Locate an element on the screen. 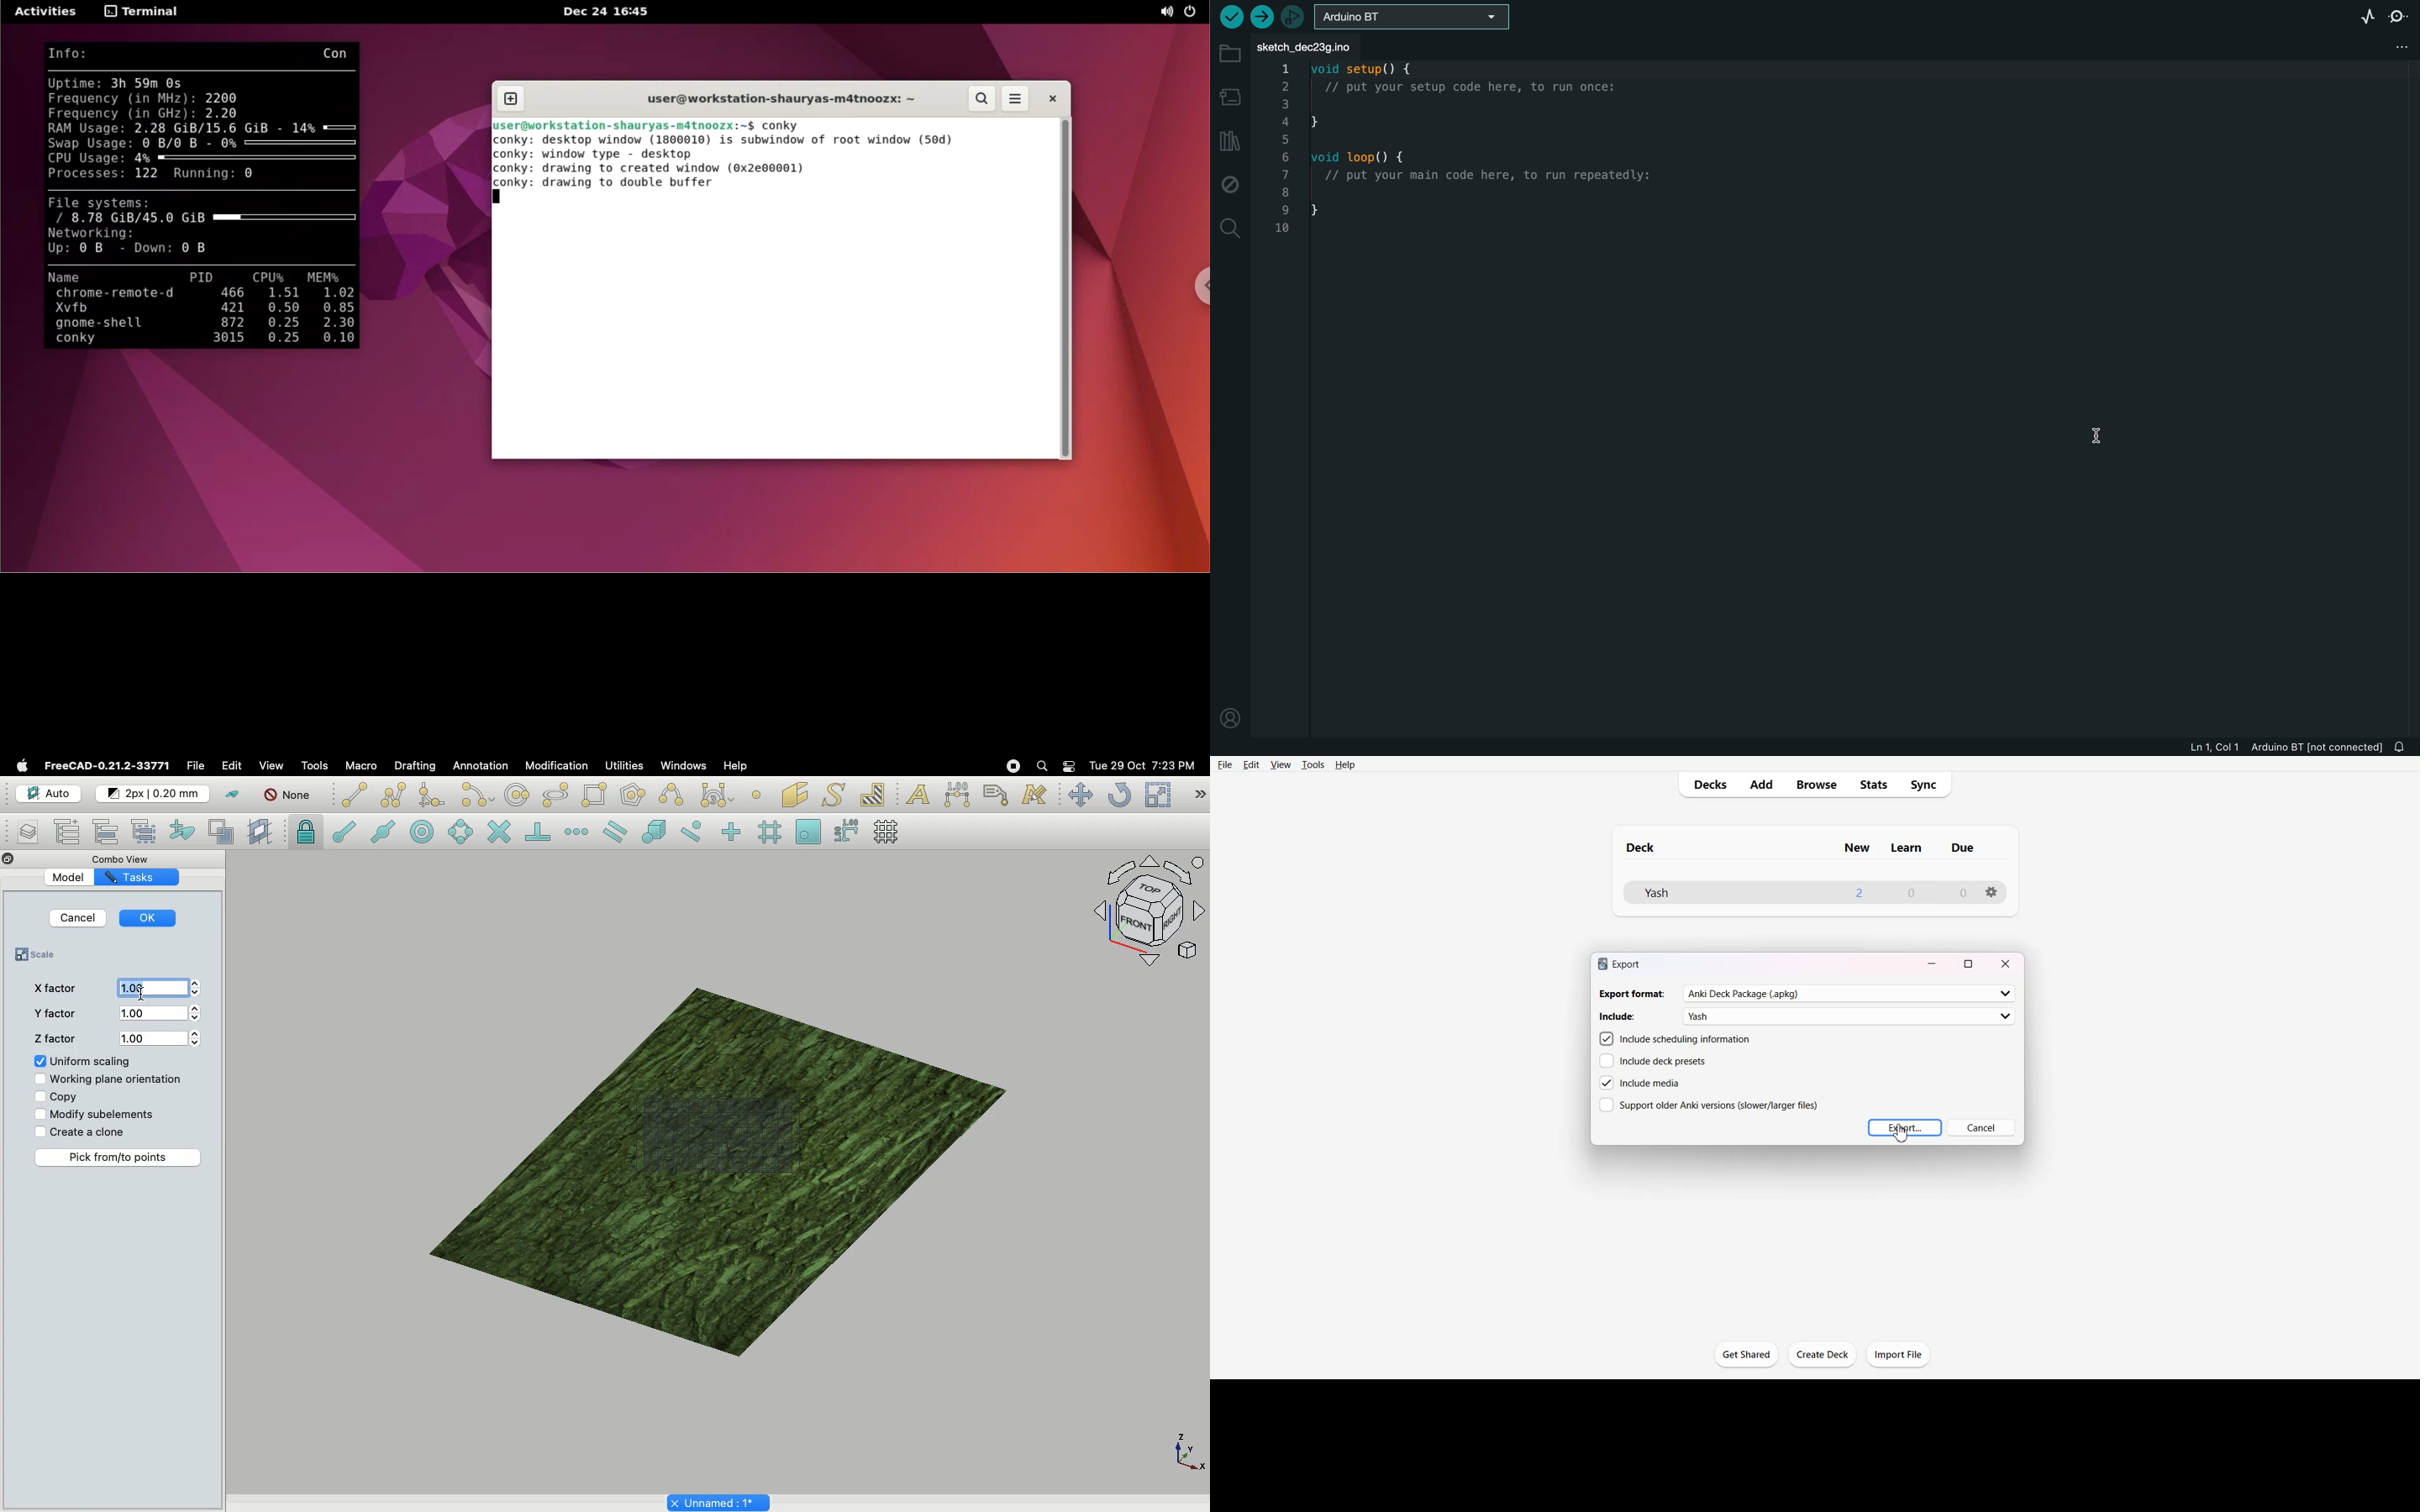  Navigation styles is located at coordinates (1145, 914).